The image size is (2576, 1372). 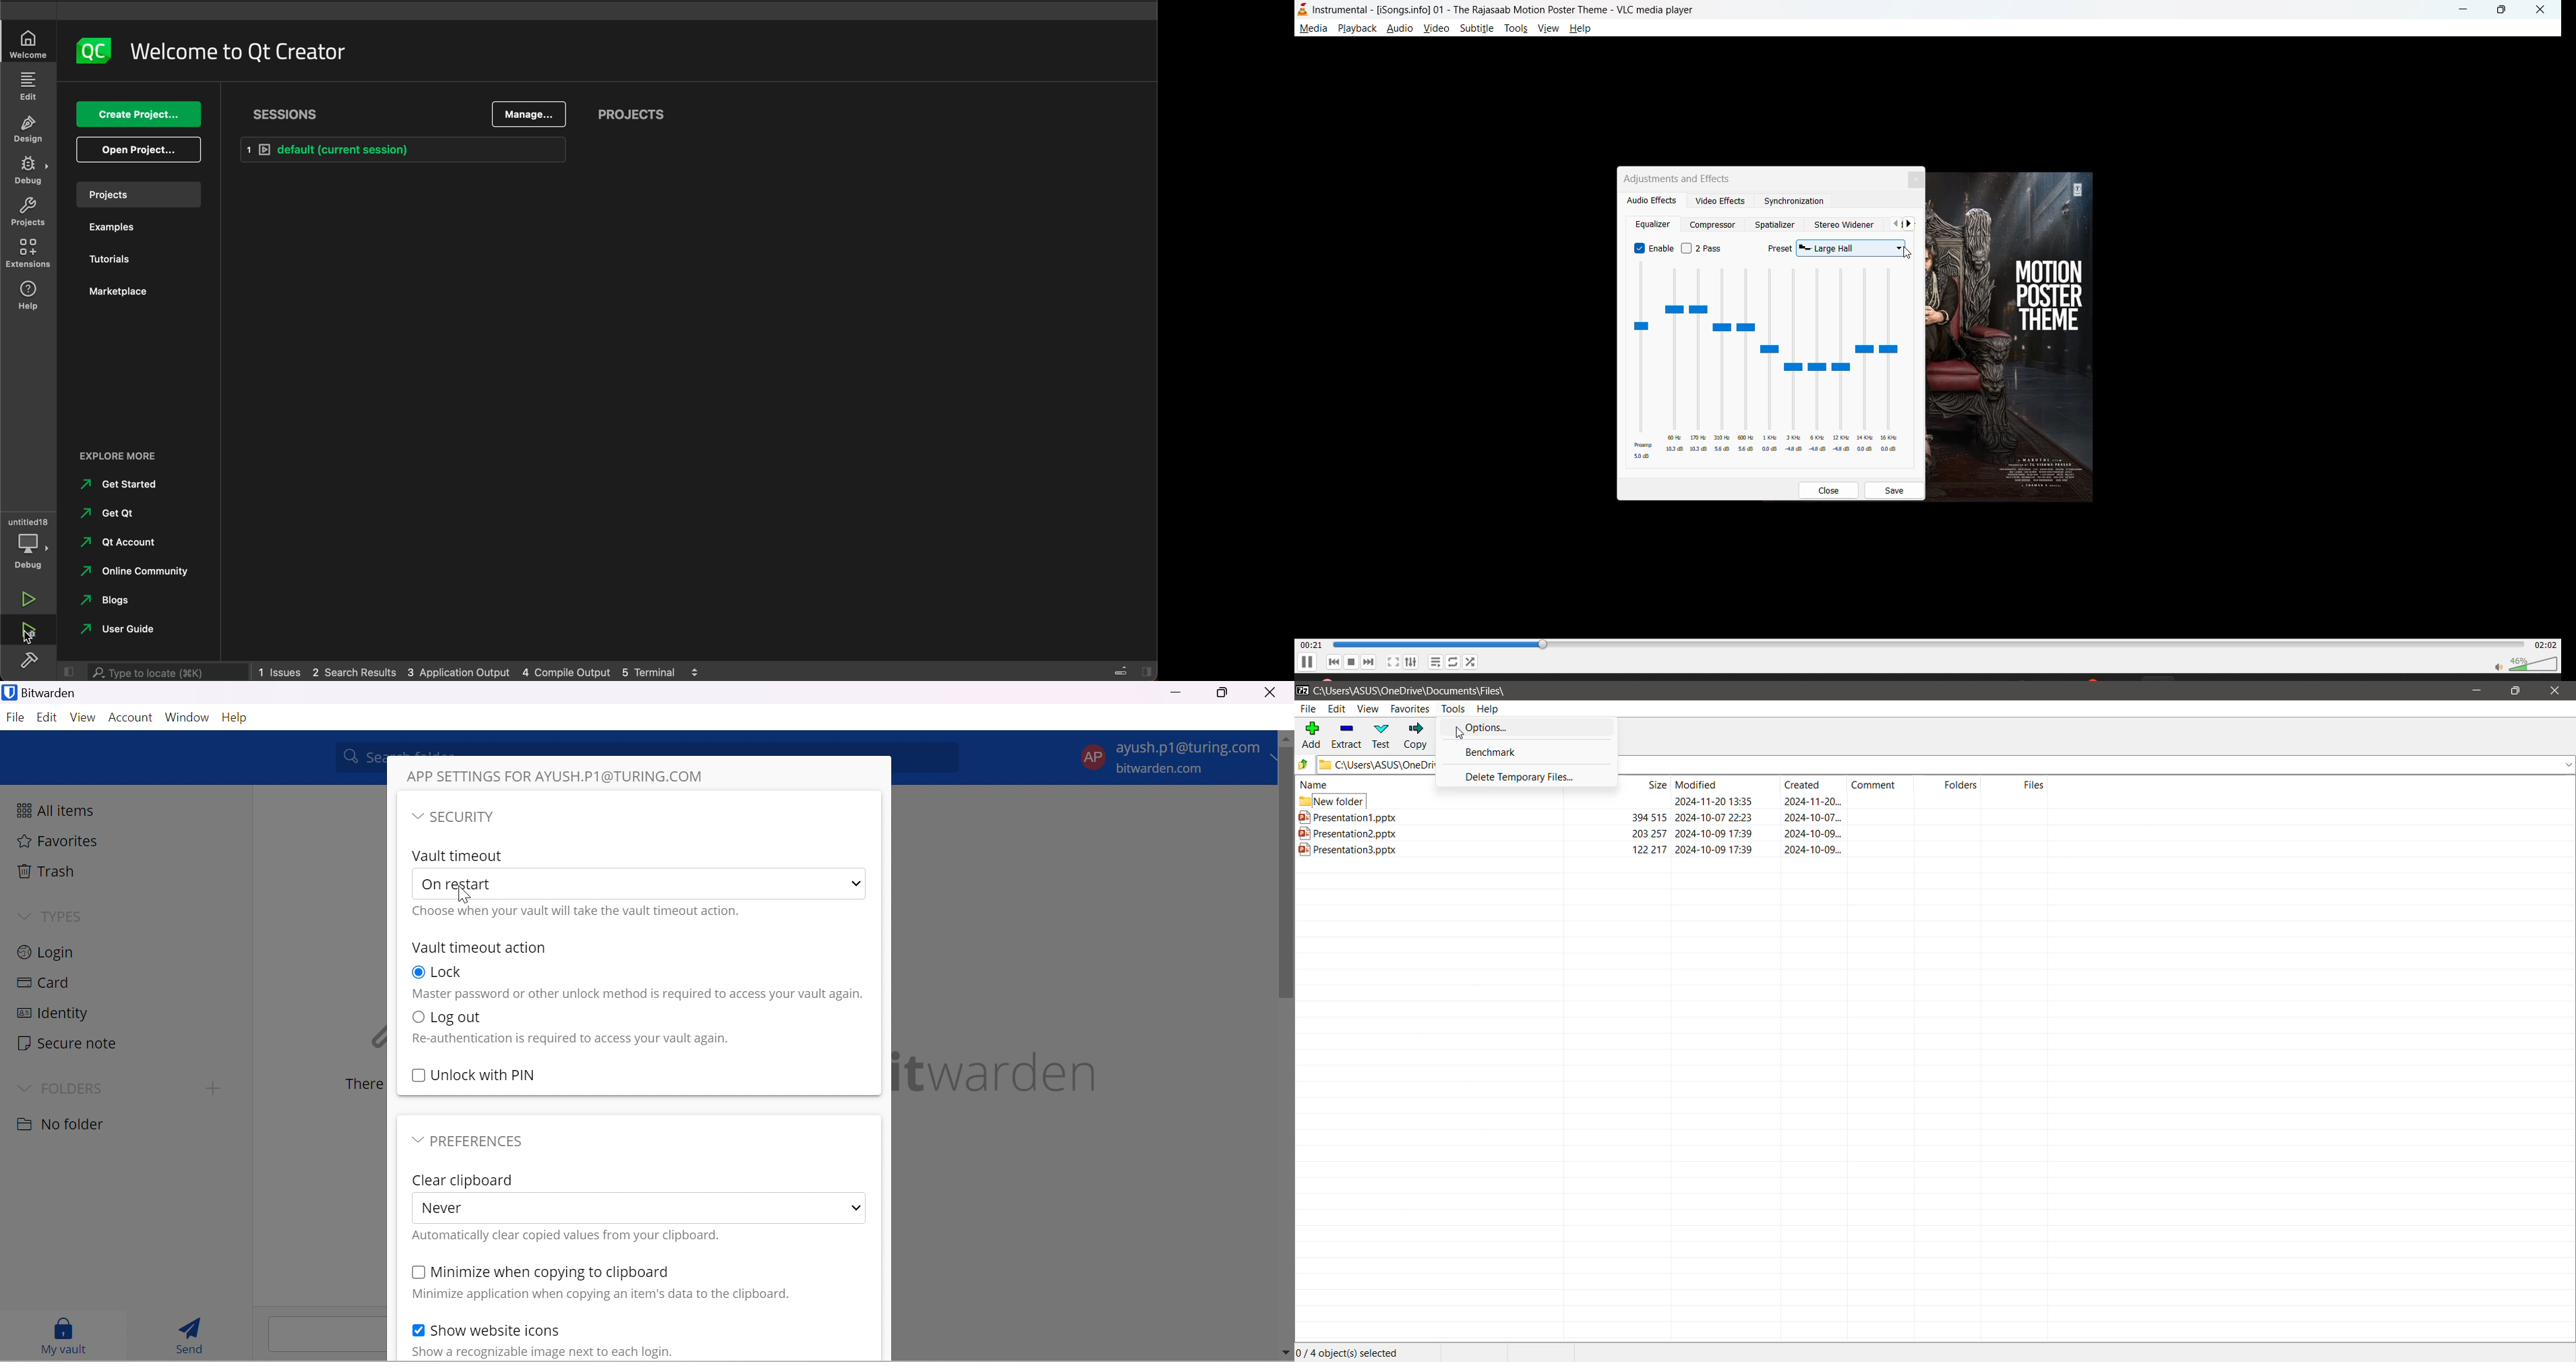 What do you see at coordinates (2525, 663) in the screenshot?
I see `volume` at bounding box center [2525, 663].